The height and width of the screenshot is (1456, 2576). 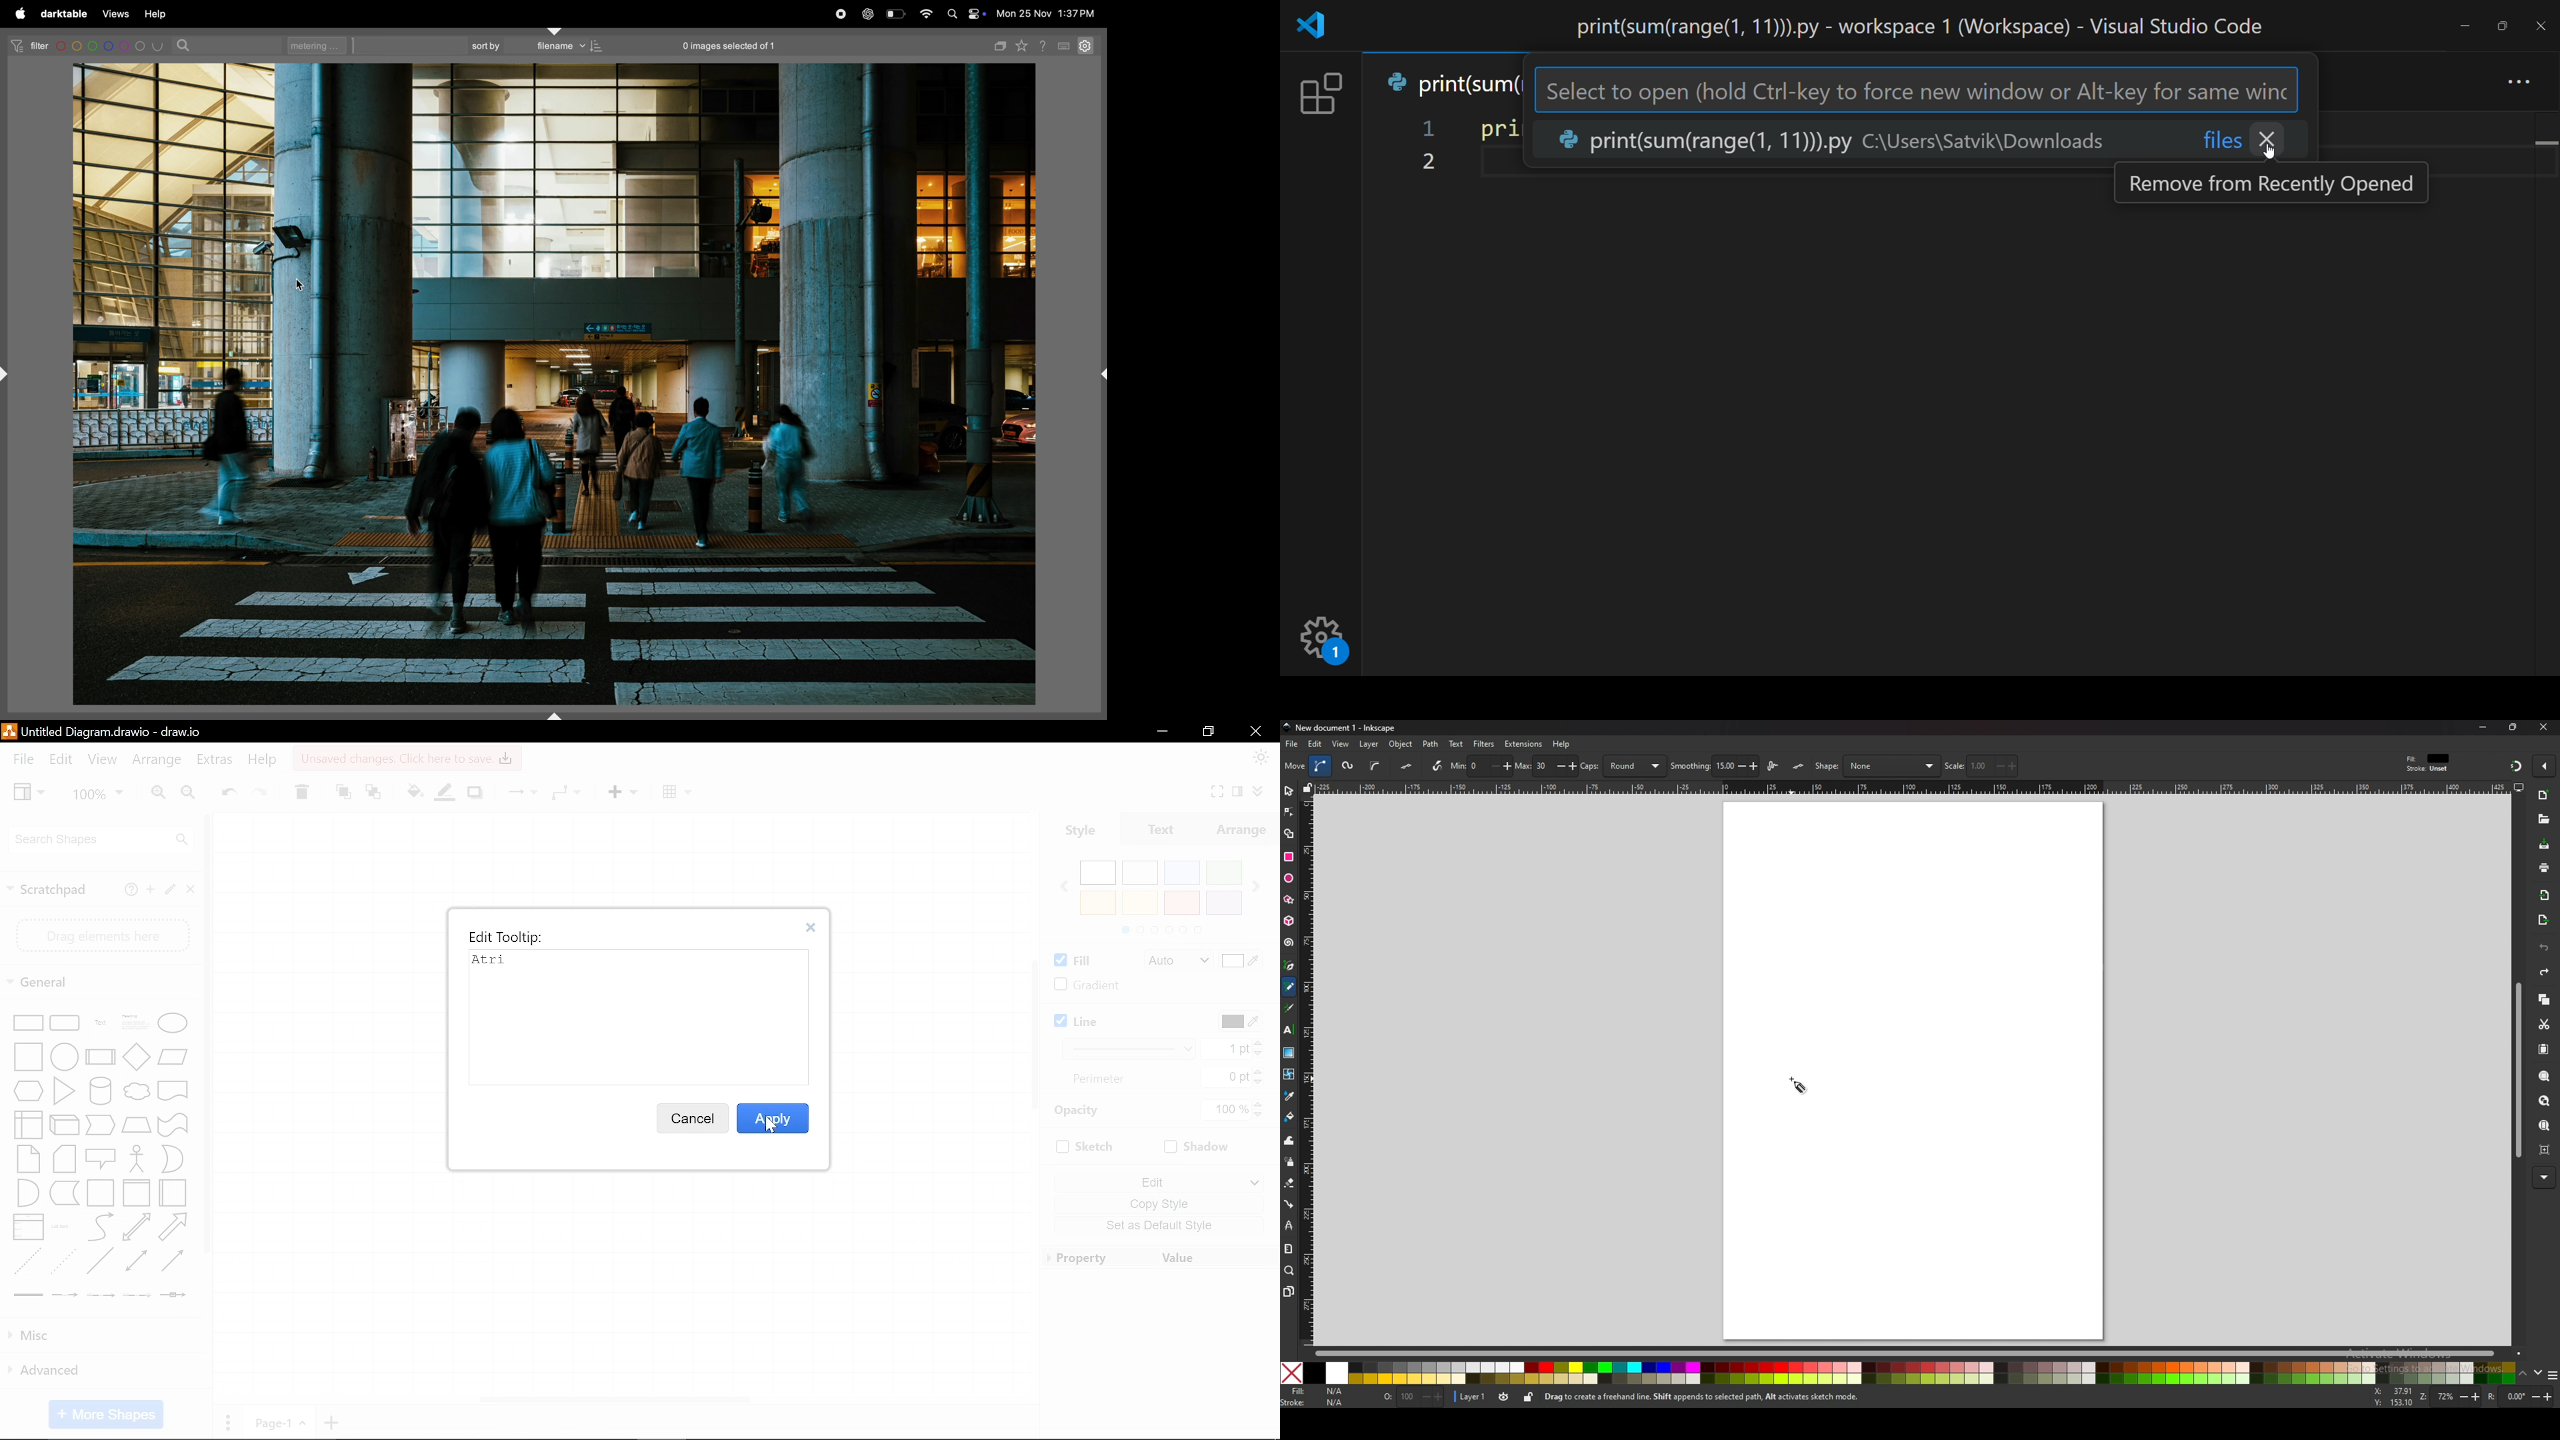 What do you see at coordinates (2223, 139) in the screenshot?
I see `files` at bounding box center [2223, 139].